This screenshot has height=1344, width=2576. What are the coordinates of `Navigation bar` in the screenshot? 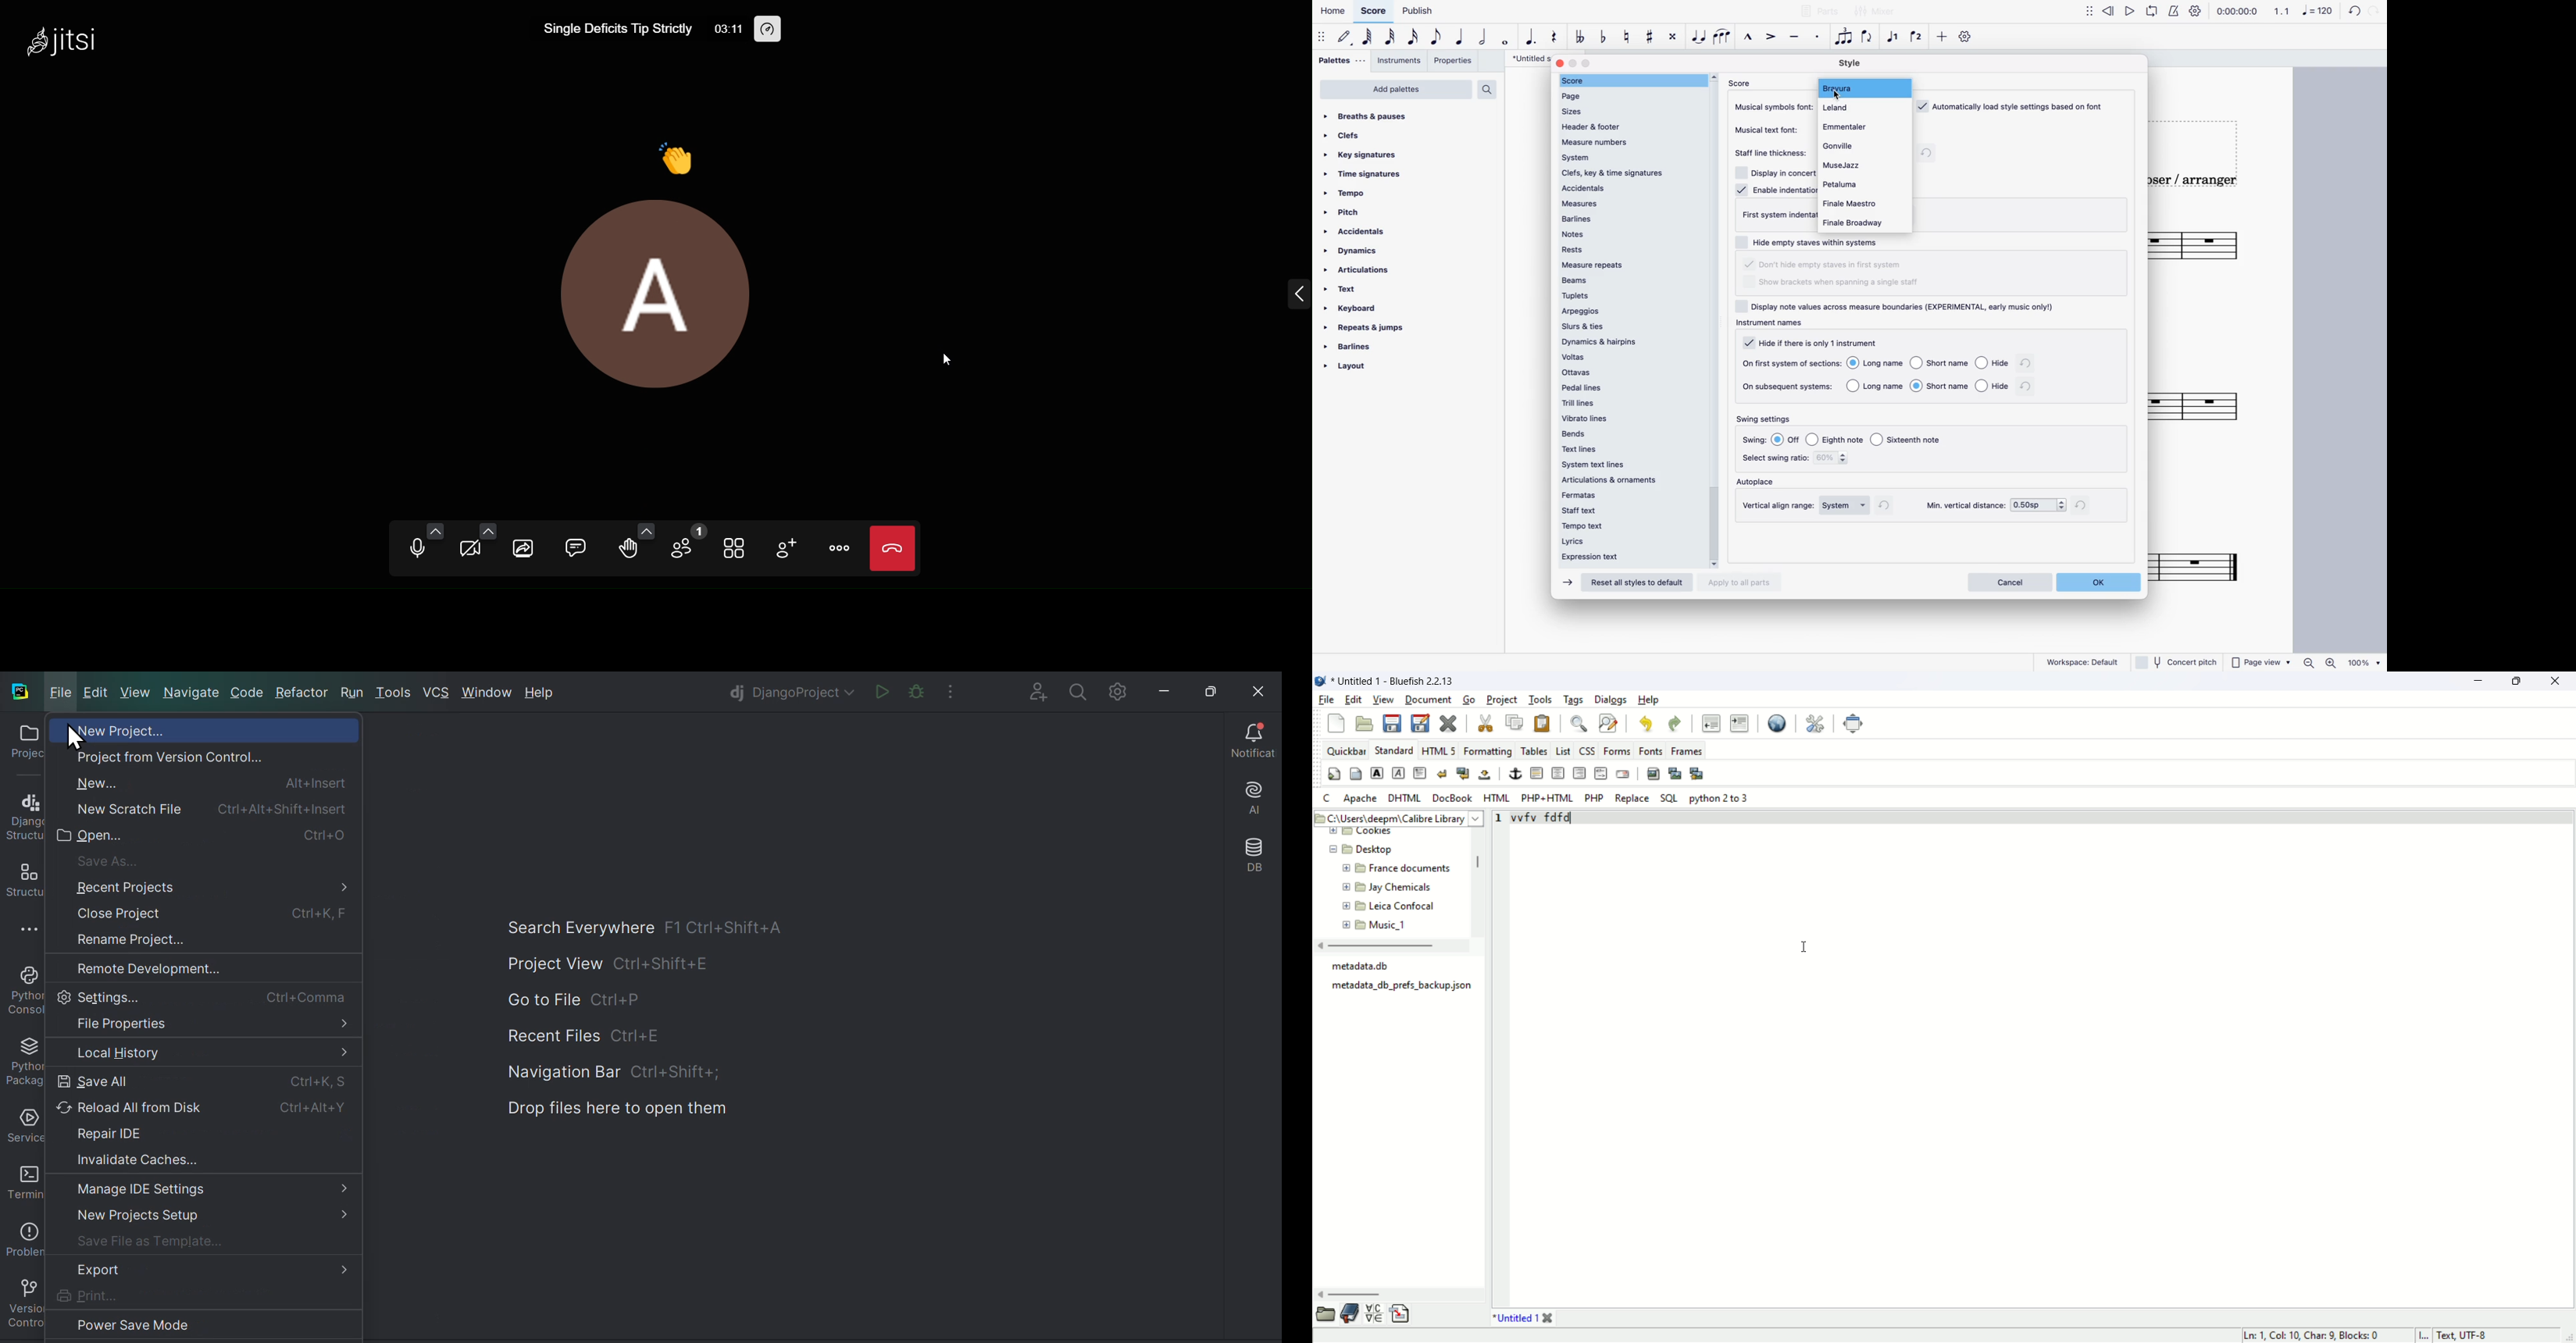 It's located at (630, 1074).